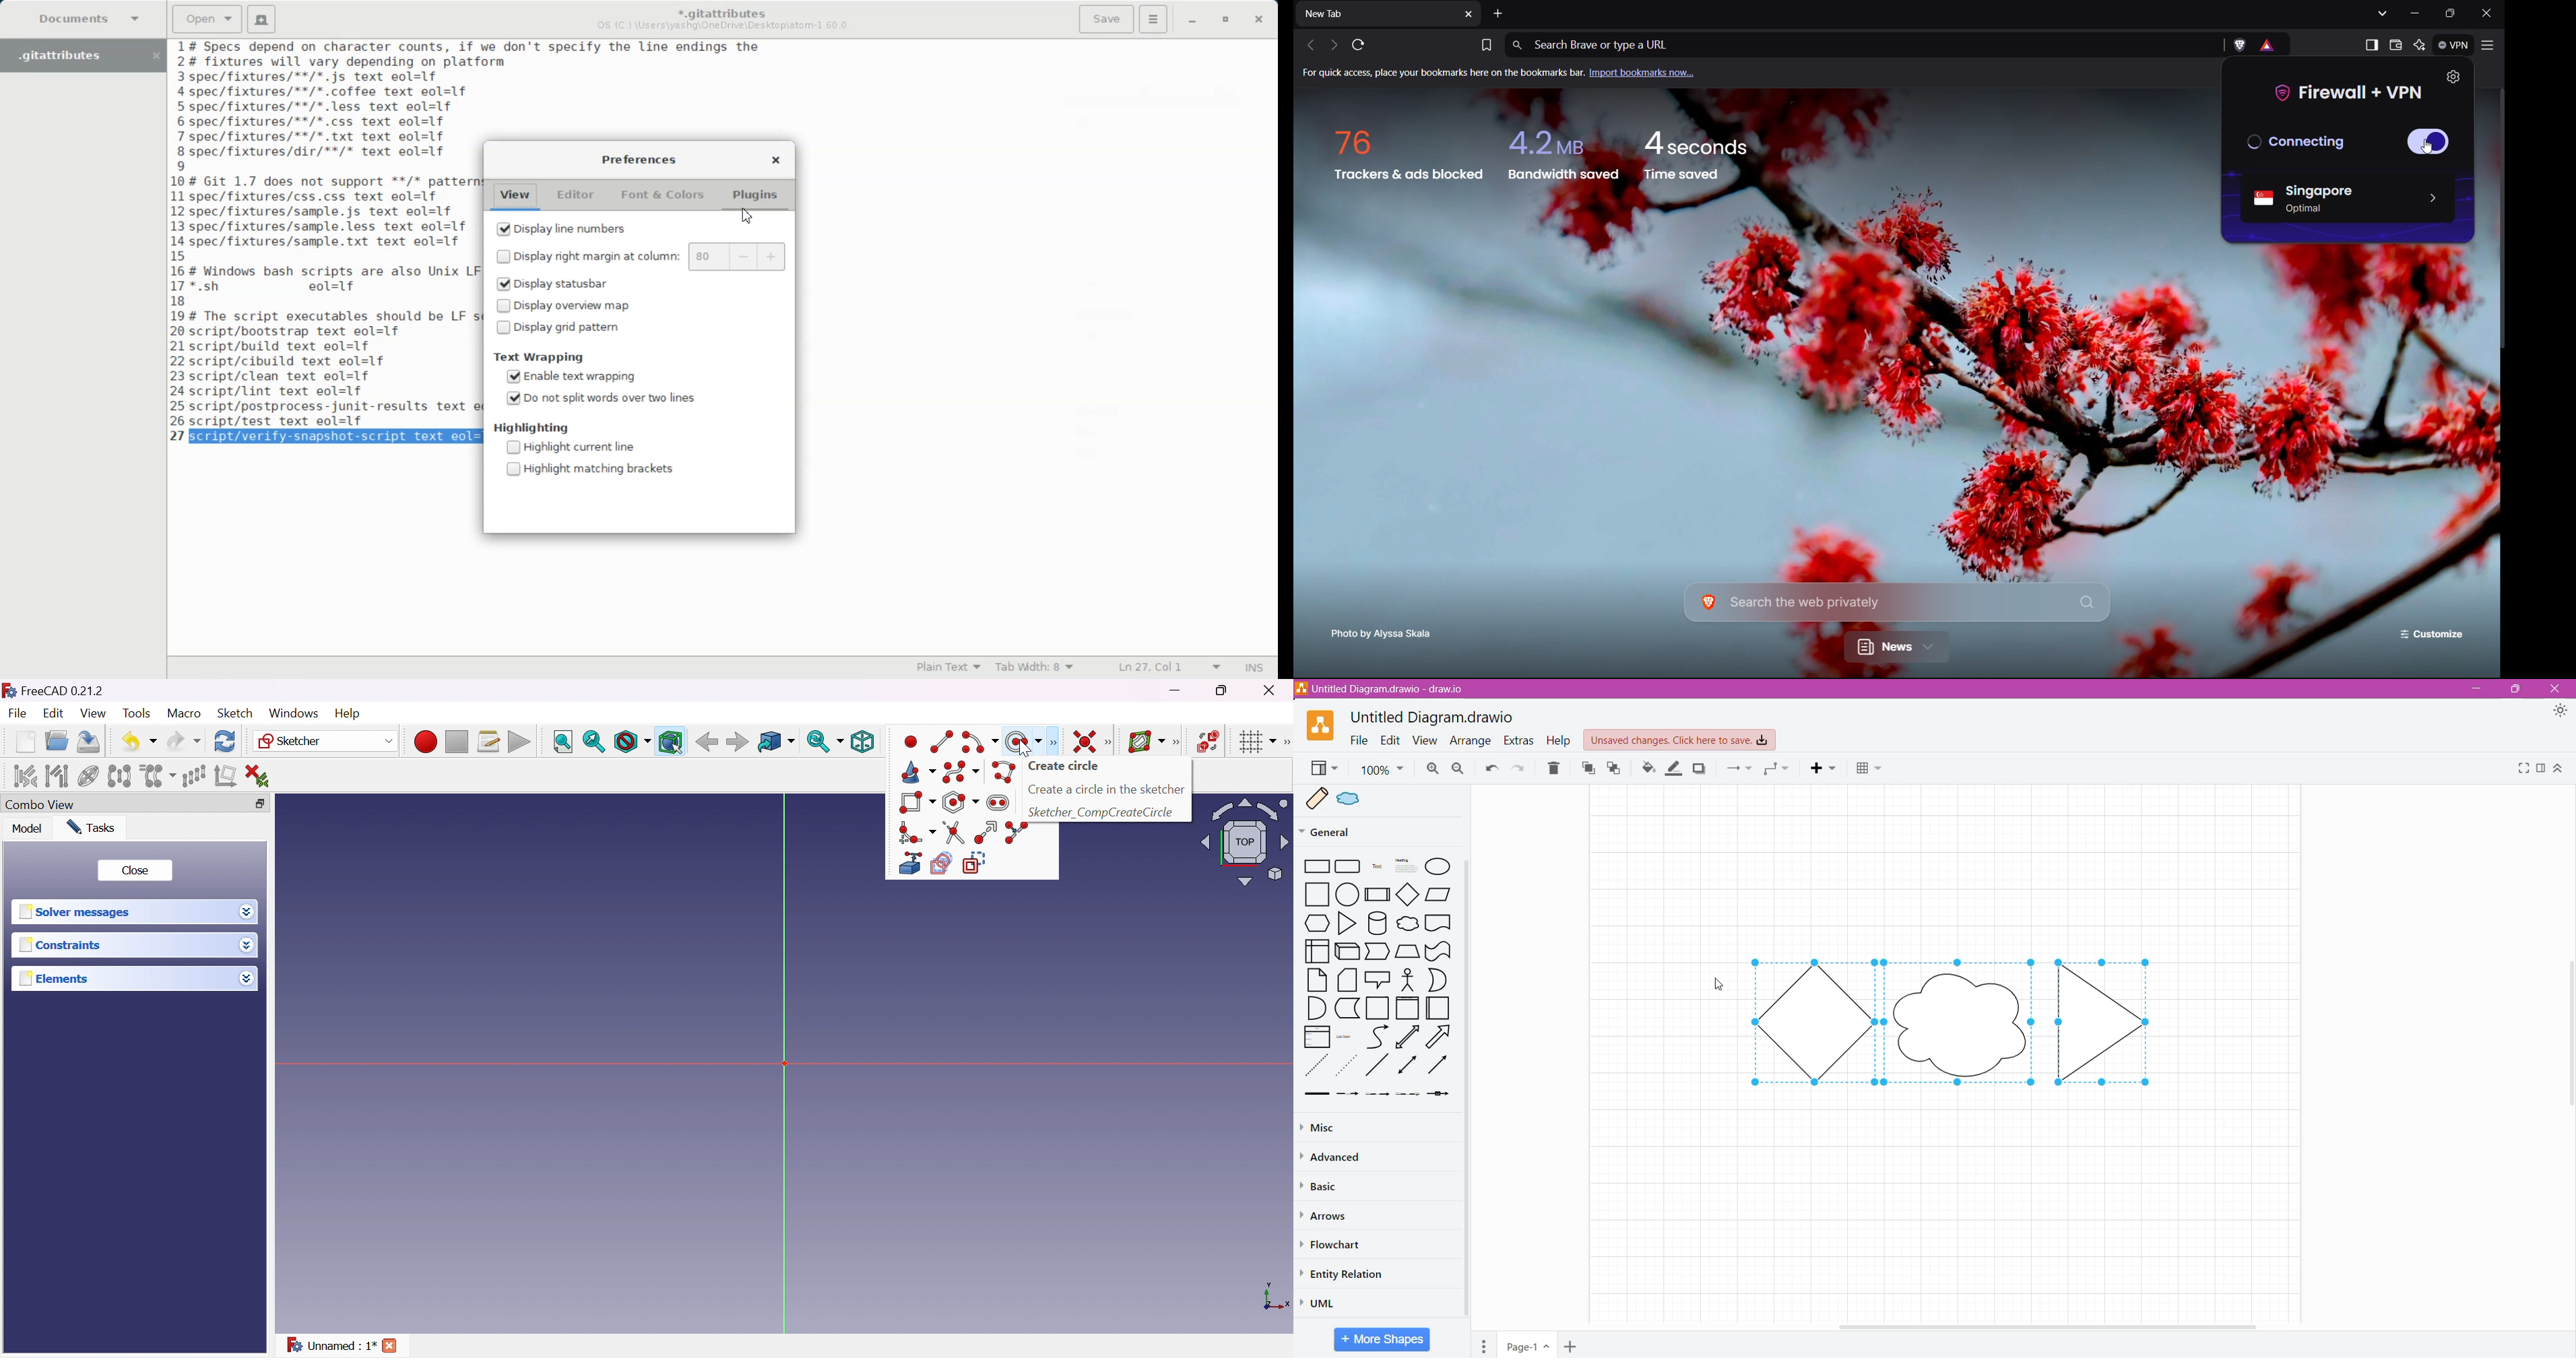 The height and width of the screenshot is (1372, 2576). What do you see at coordinates (1528, 1345) in the screenshot?
I see `Page-1` at bounding box center [1528, 1345].